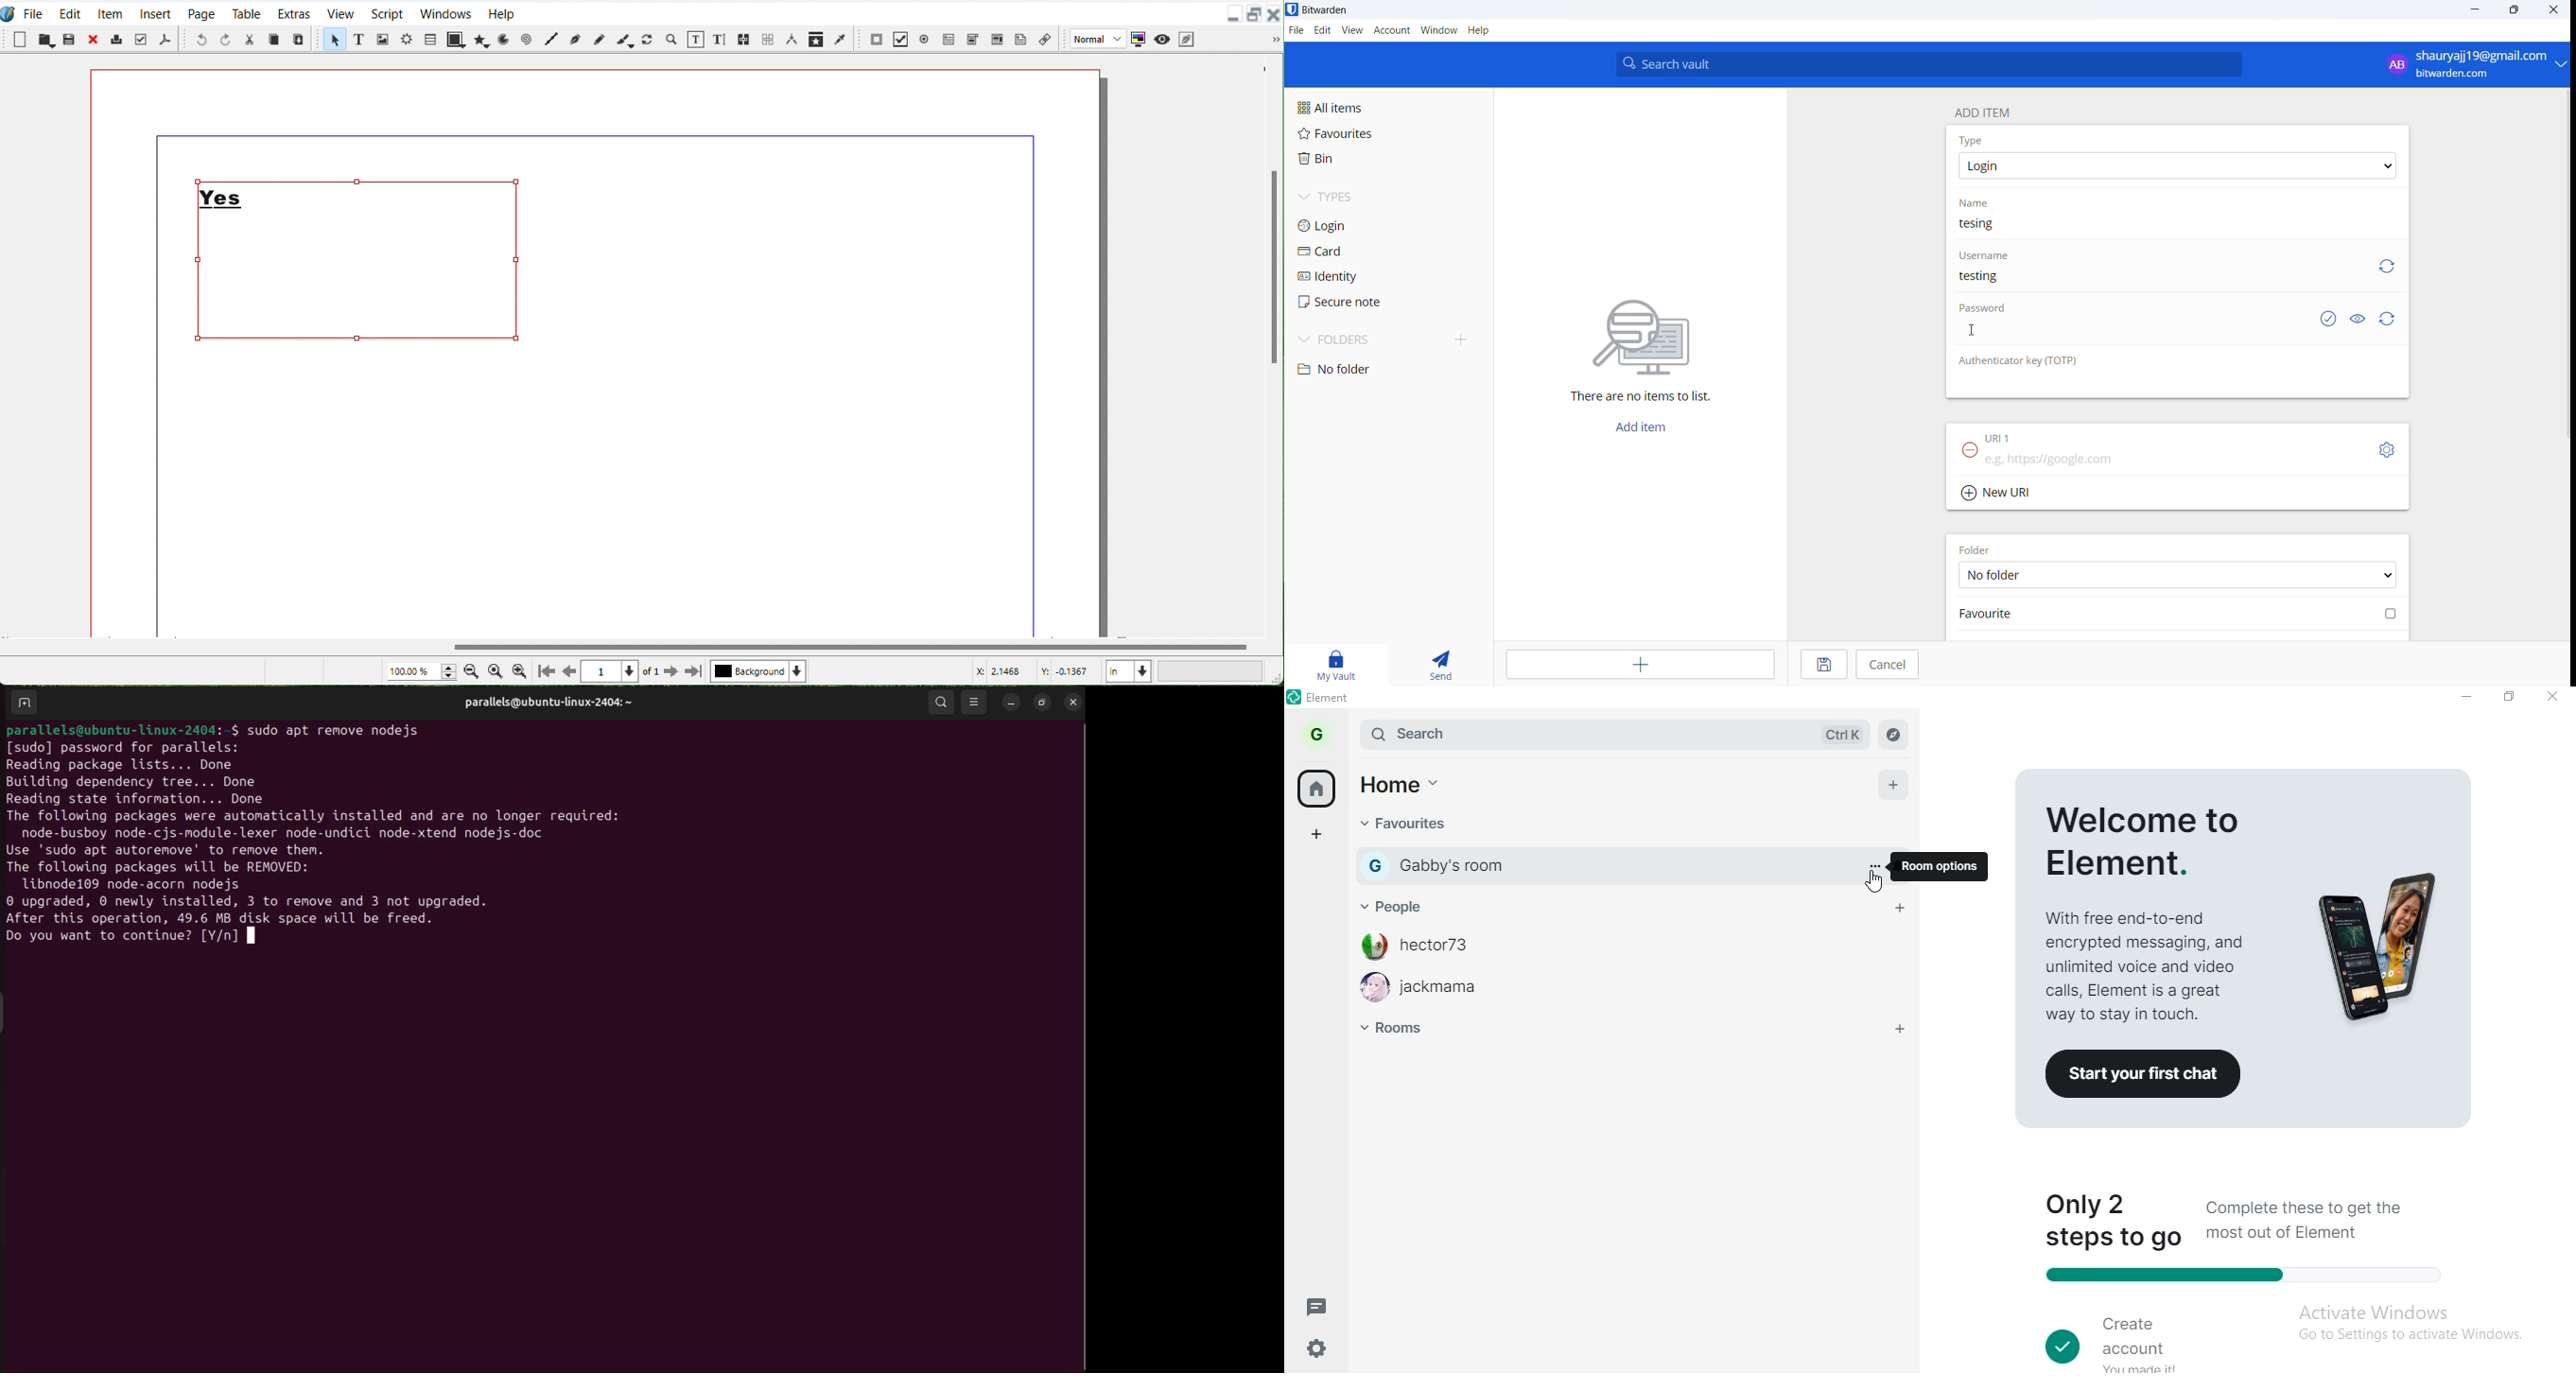 Image resolution: width=2576 pixels, height=1400 pixels. I want to click on ctrl k, so click(1837, 734).